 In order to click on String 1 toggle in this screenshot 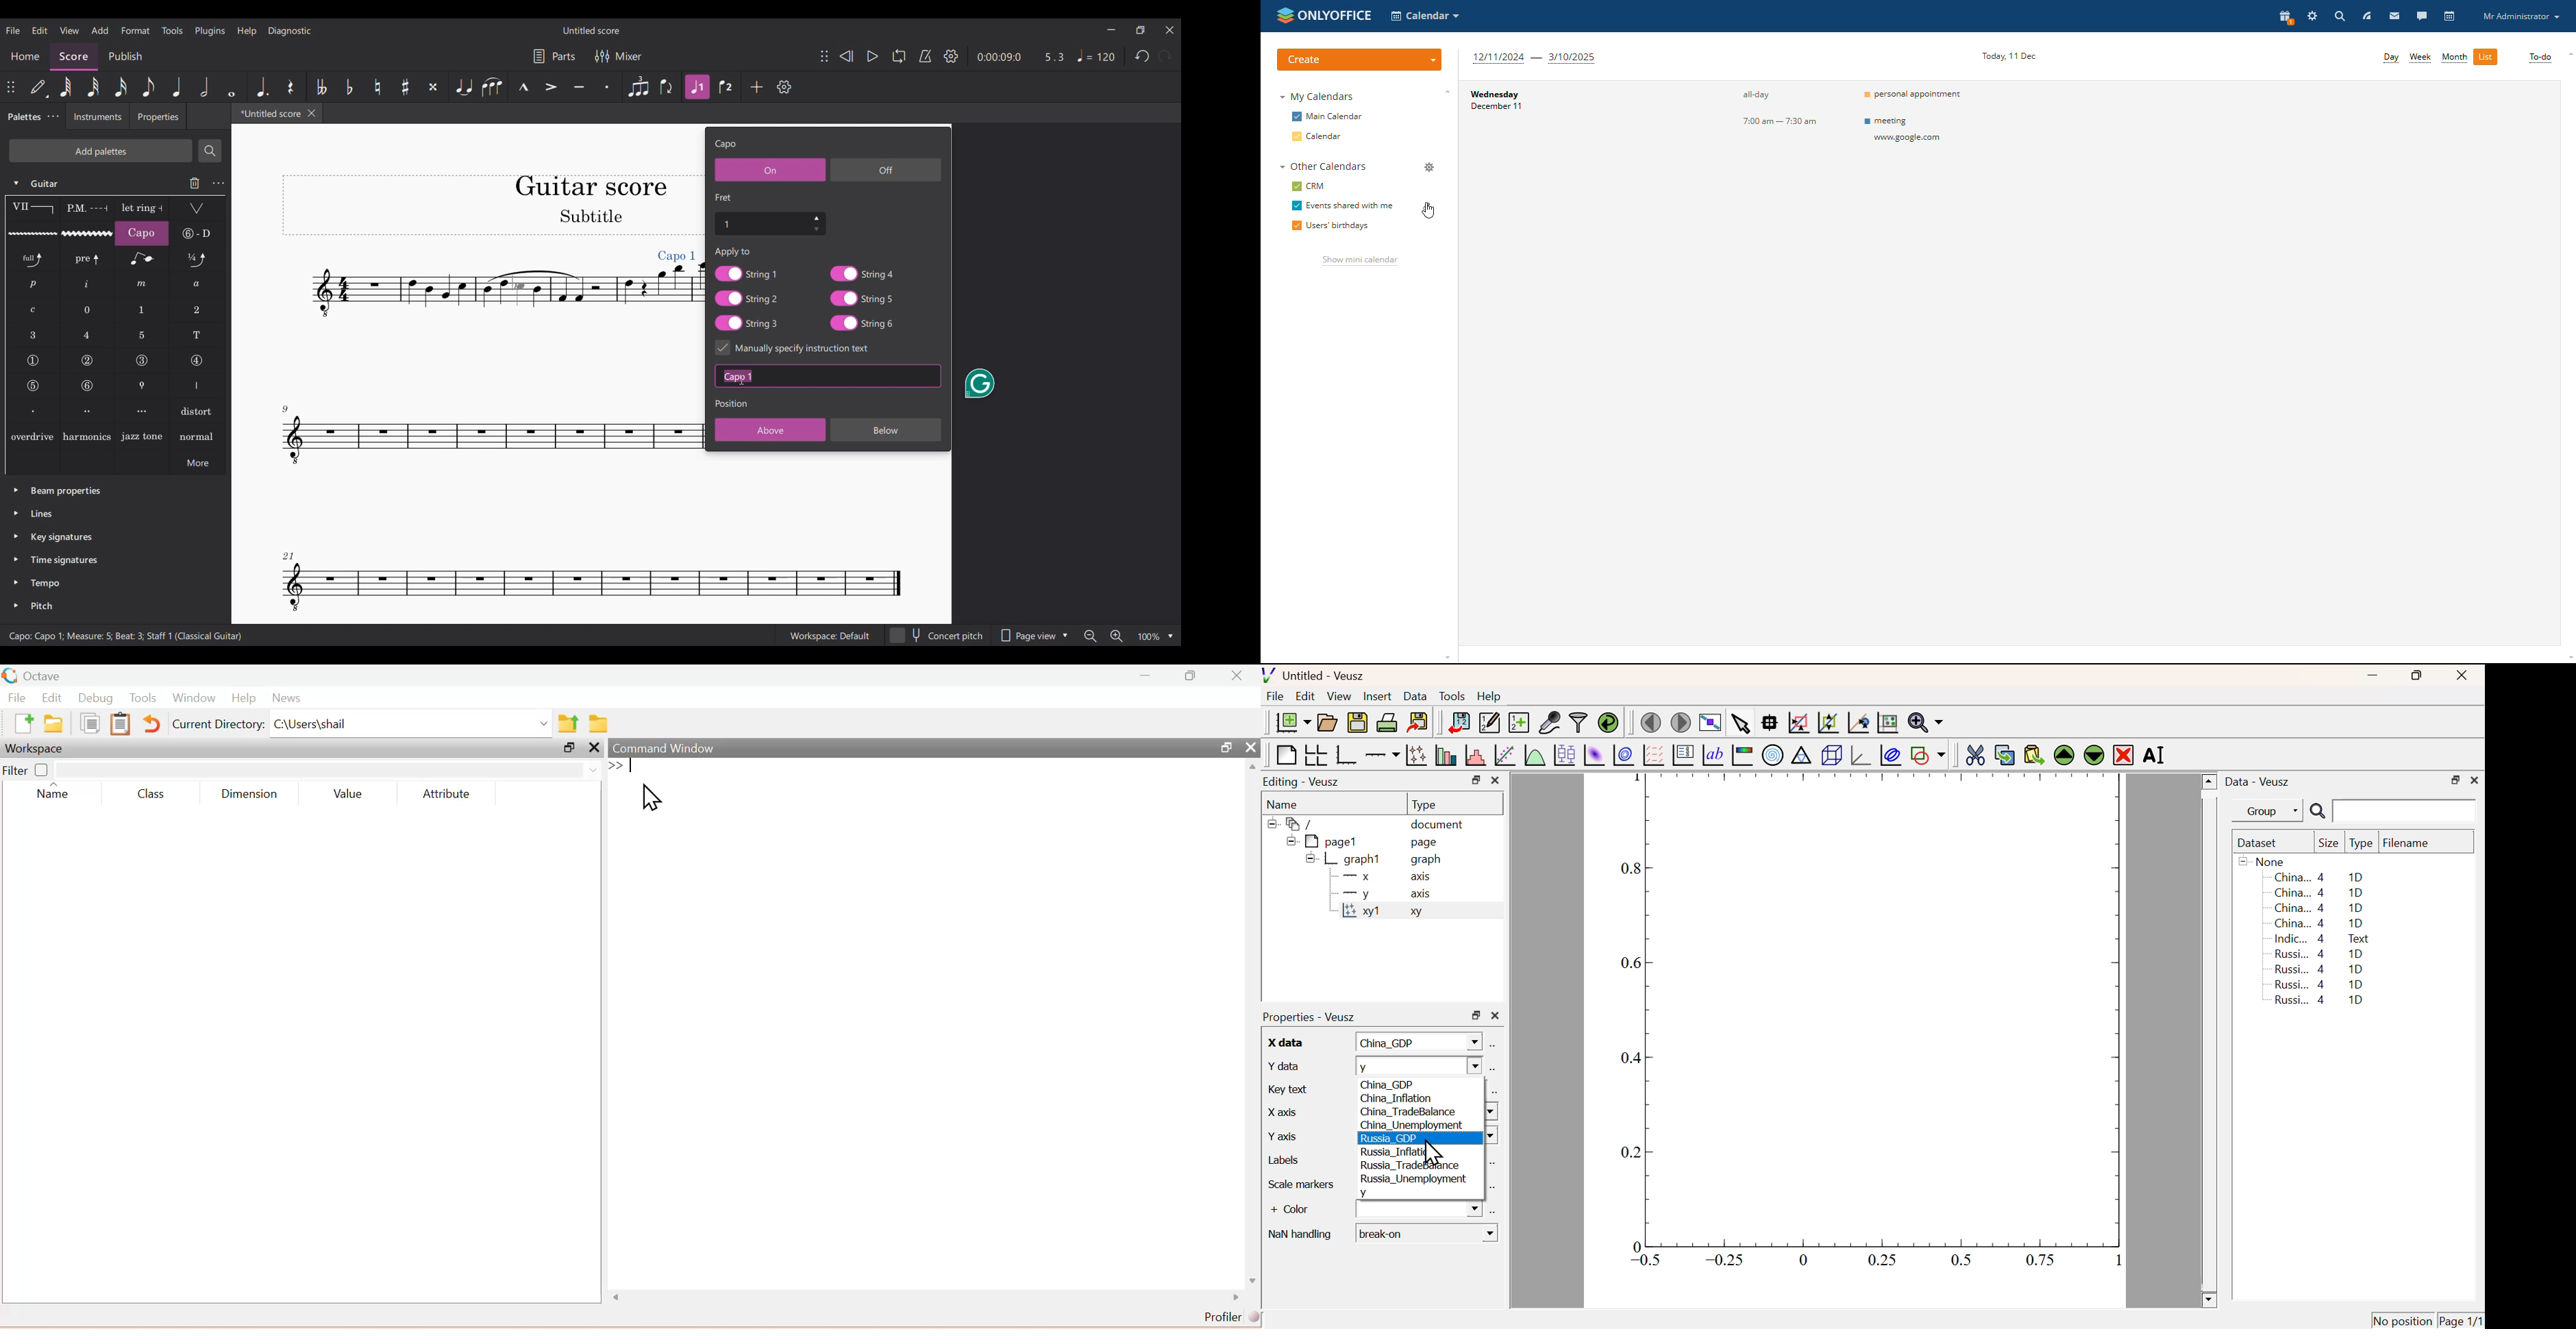, I will do `click(746, 273)`.